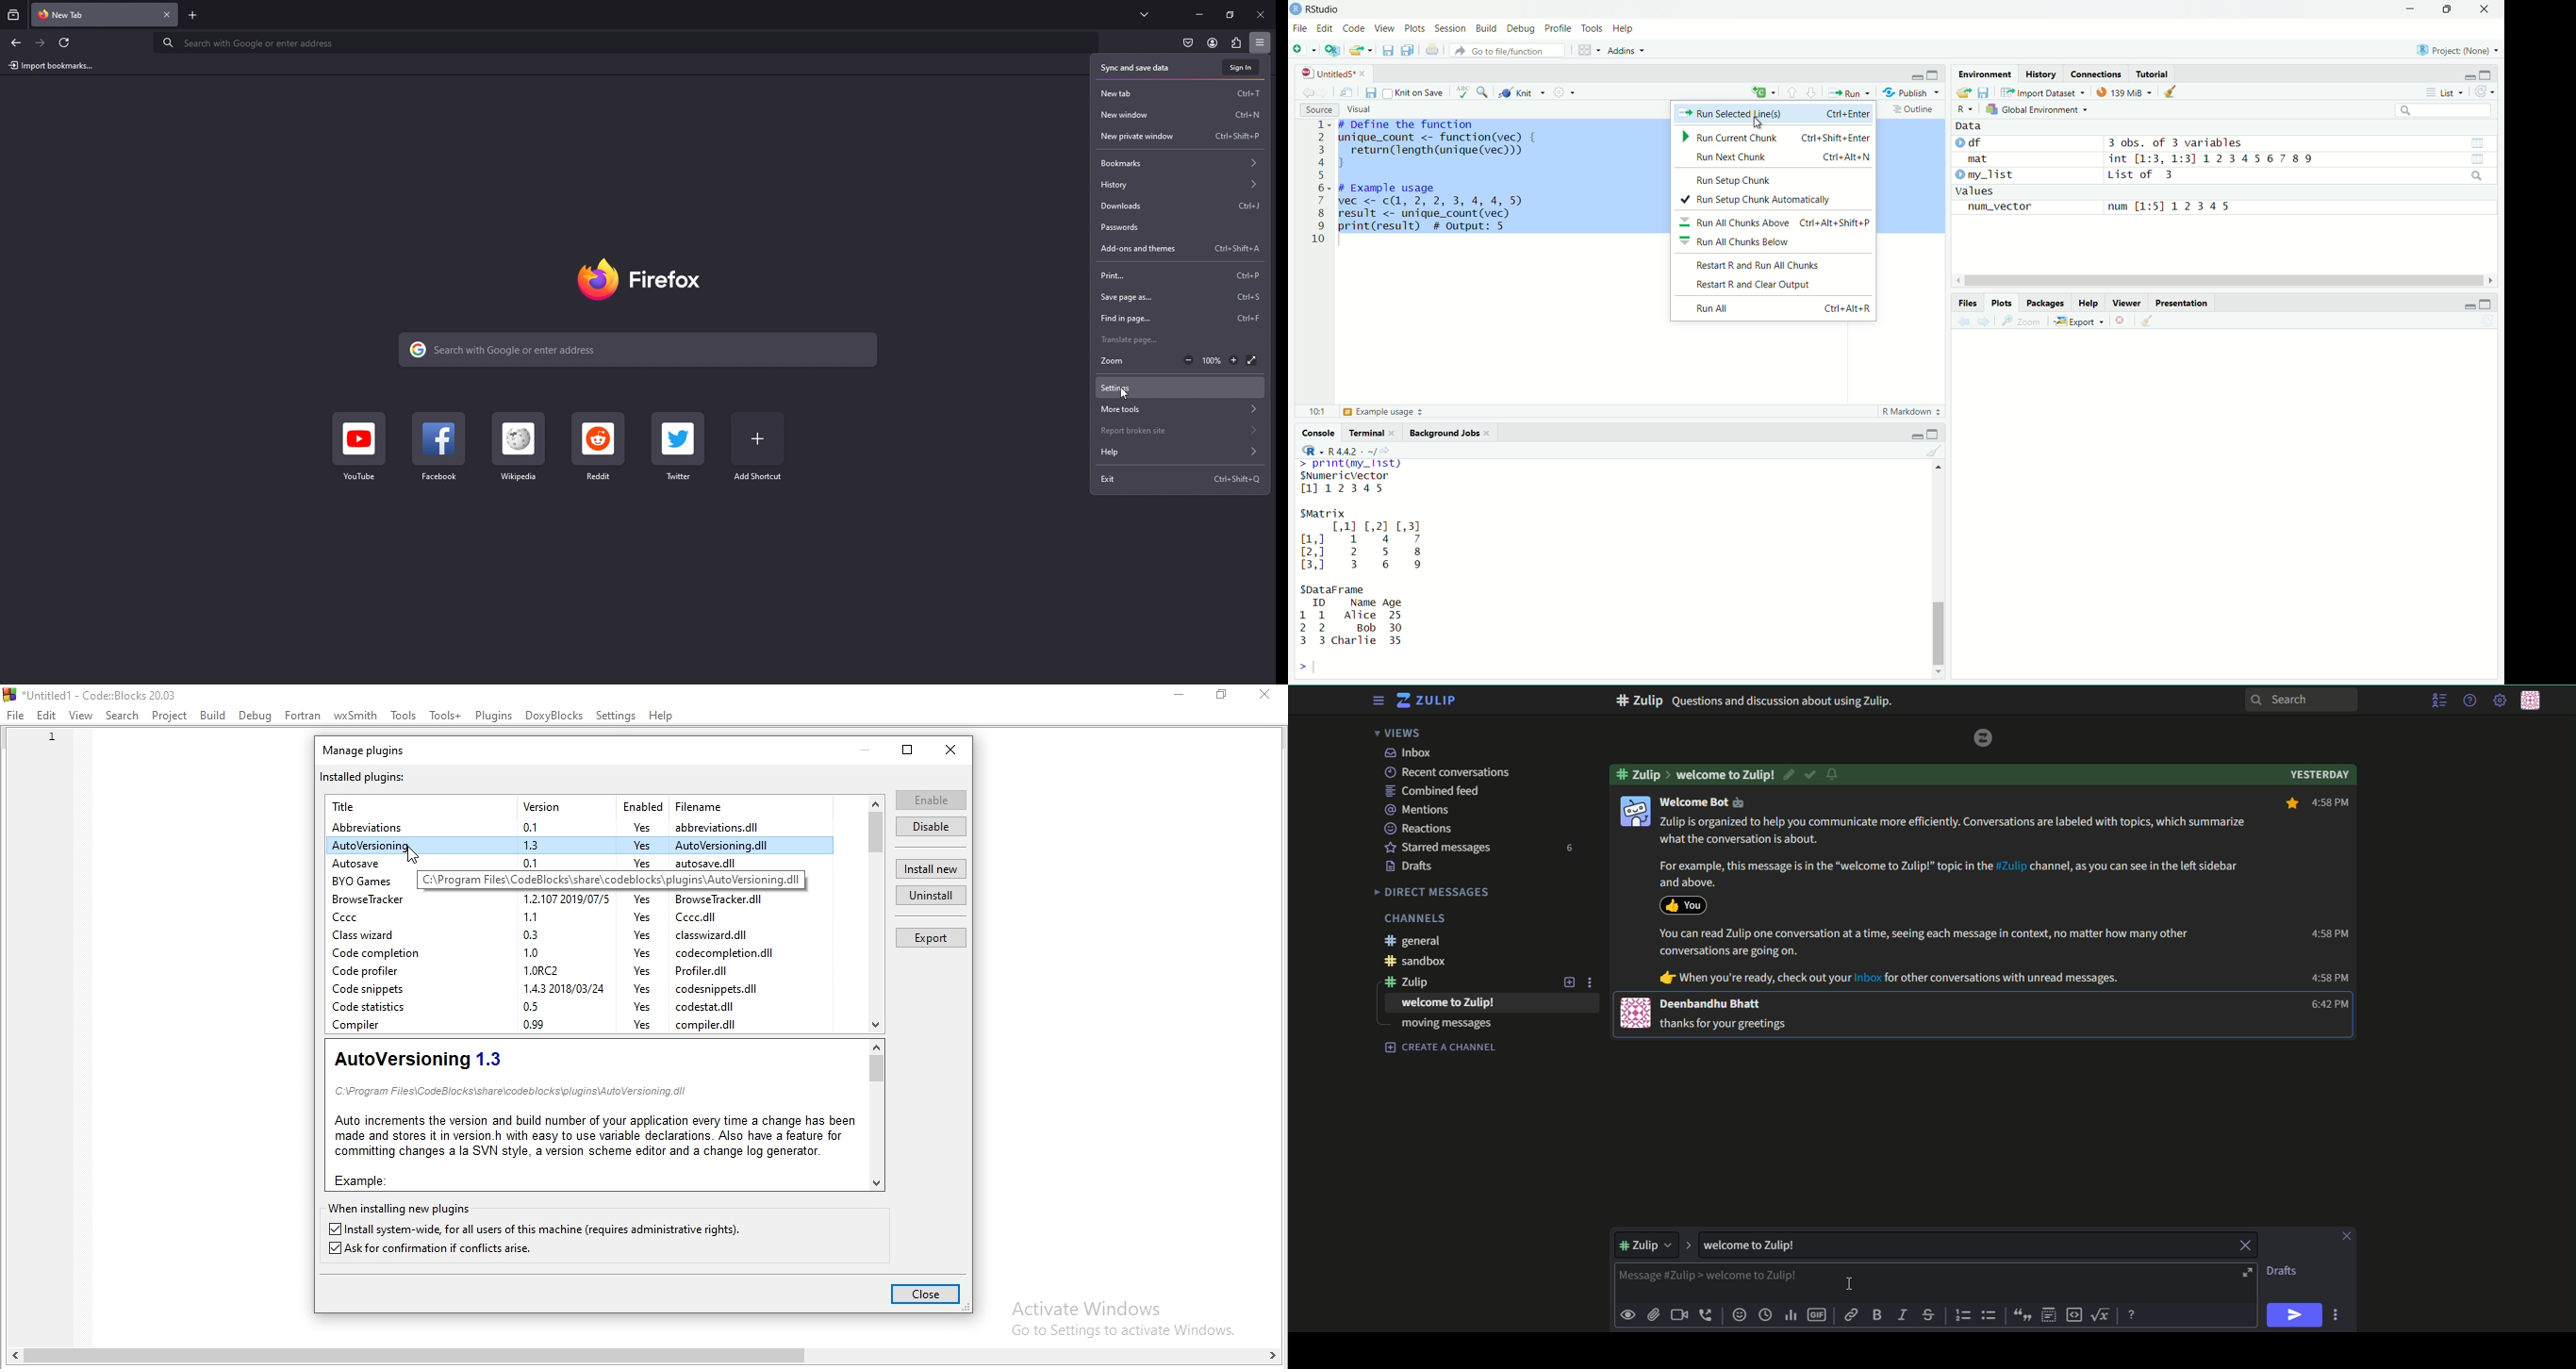 Image resolution: width=2576 pixels, height=1372 pixels. Describe the element at coordinates (1140, 68) in the screenshot. I see `sync and save data` at that location.